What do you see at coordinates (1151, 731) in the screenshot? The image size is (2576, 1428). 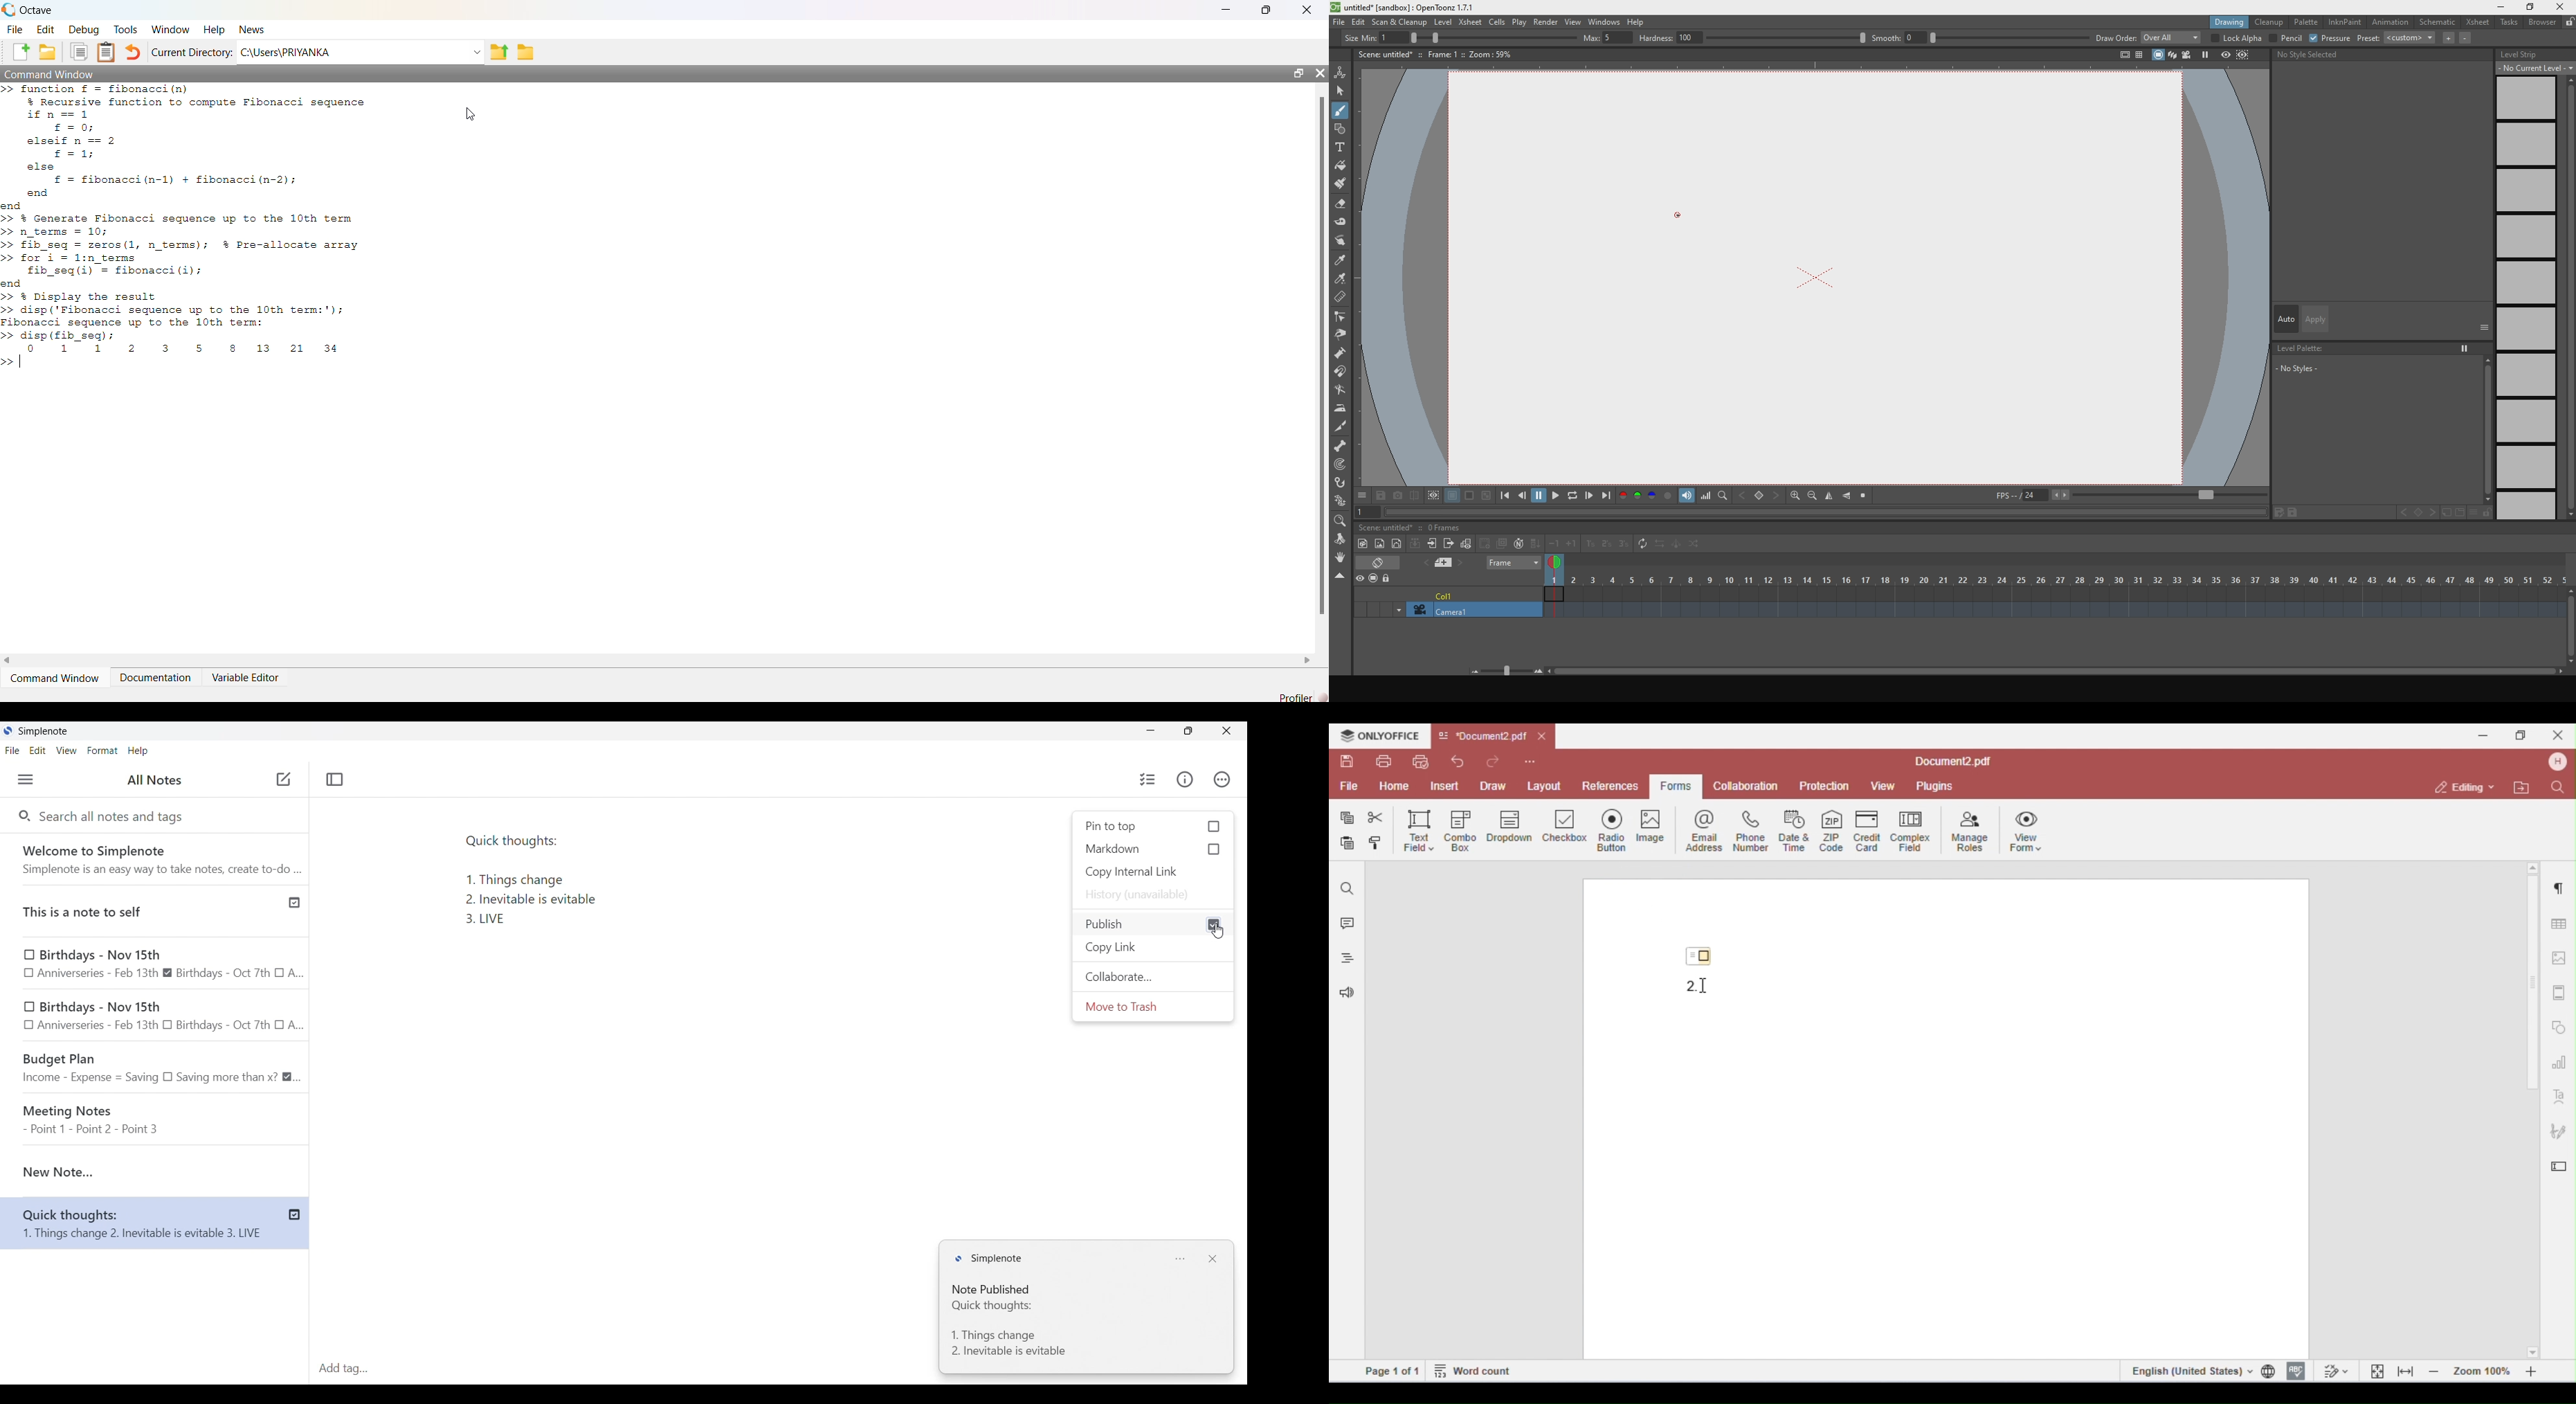 I see `Minimize` at bounding box center [1151, 731].